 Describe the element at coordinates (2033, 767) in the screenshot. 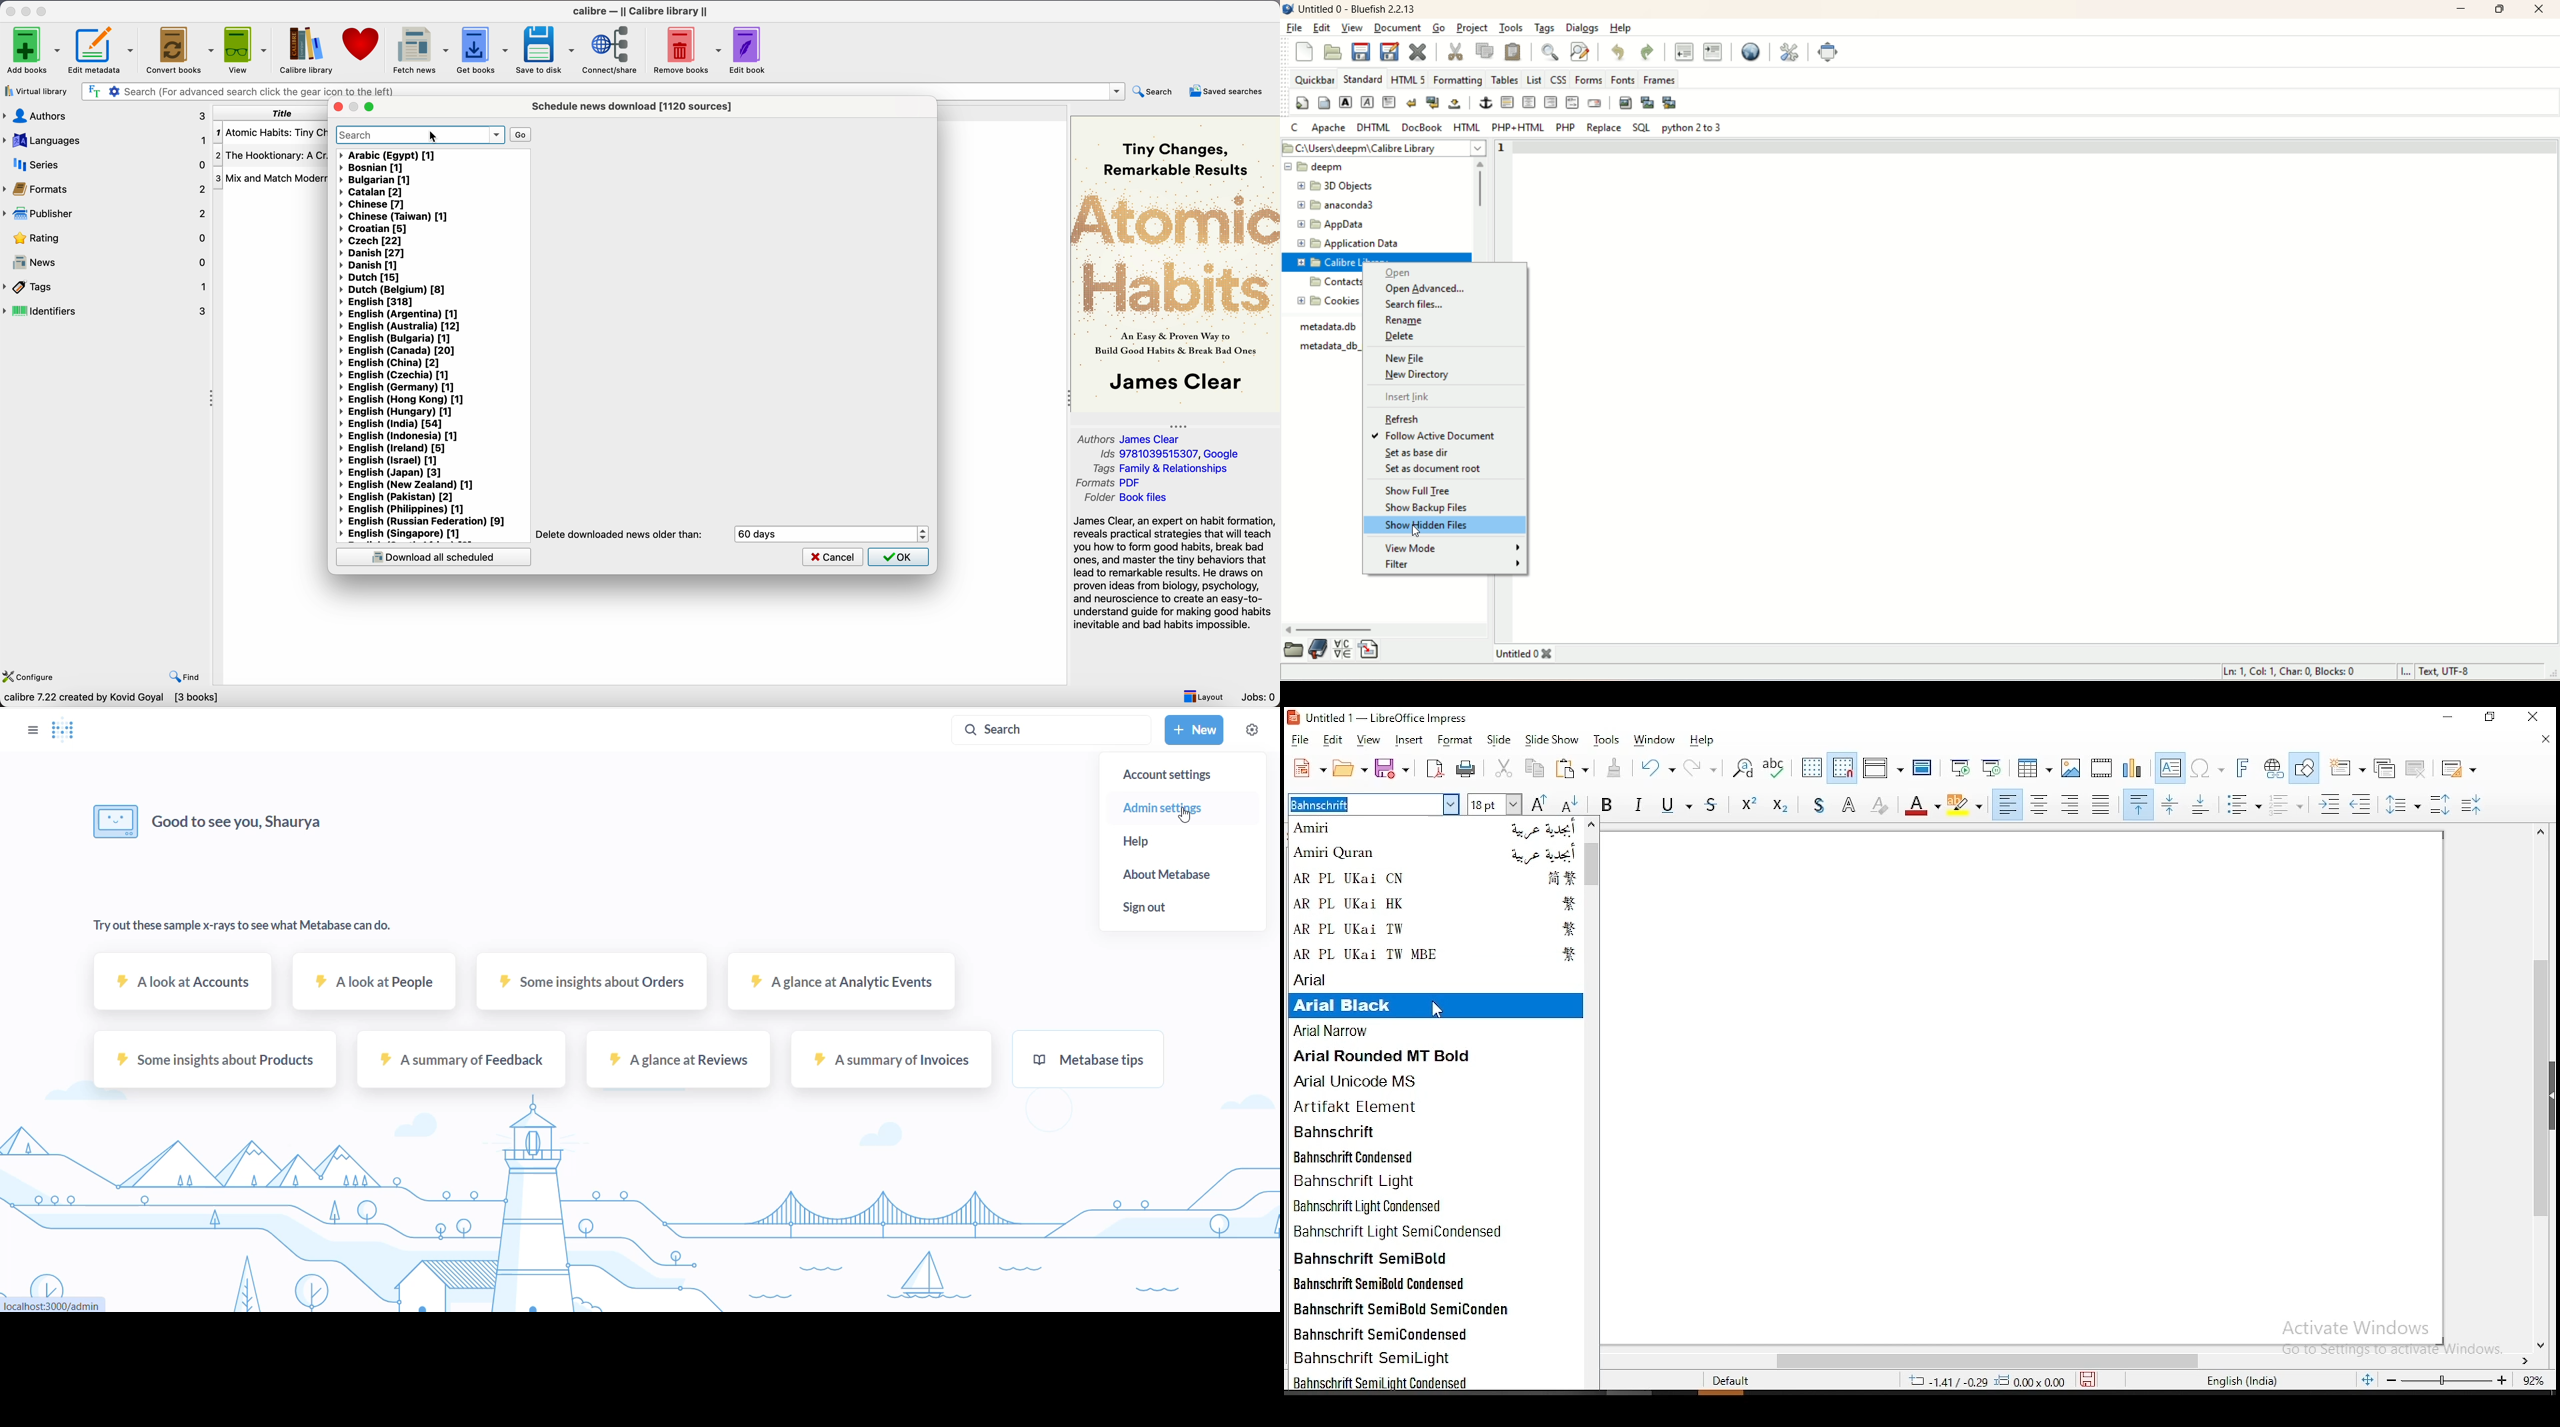

I see `table` at that location.